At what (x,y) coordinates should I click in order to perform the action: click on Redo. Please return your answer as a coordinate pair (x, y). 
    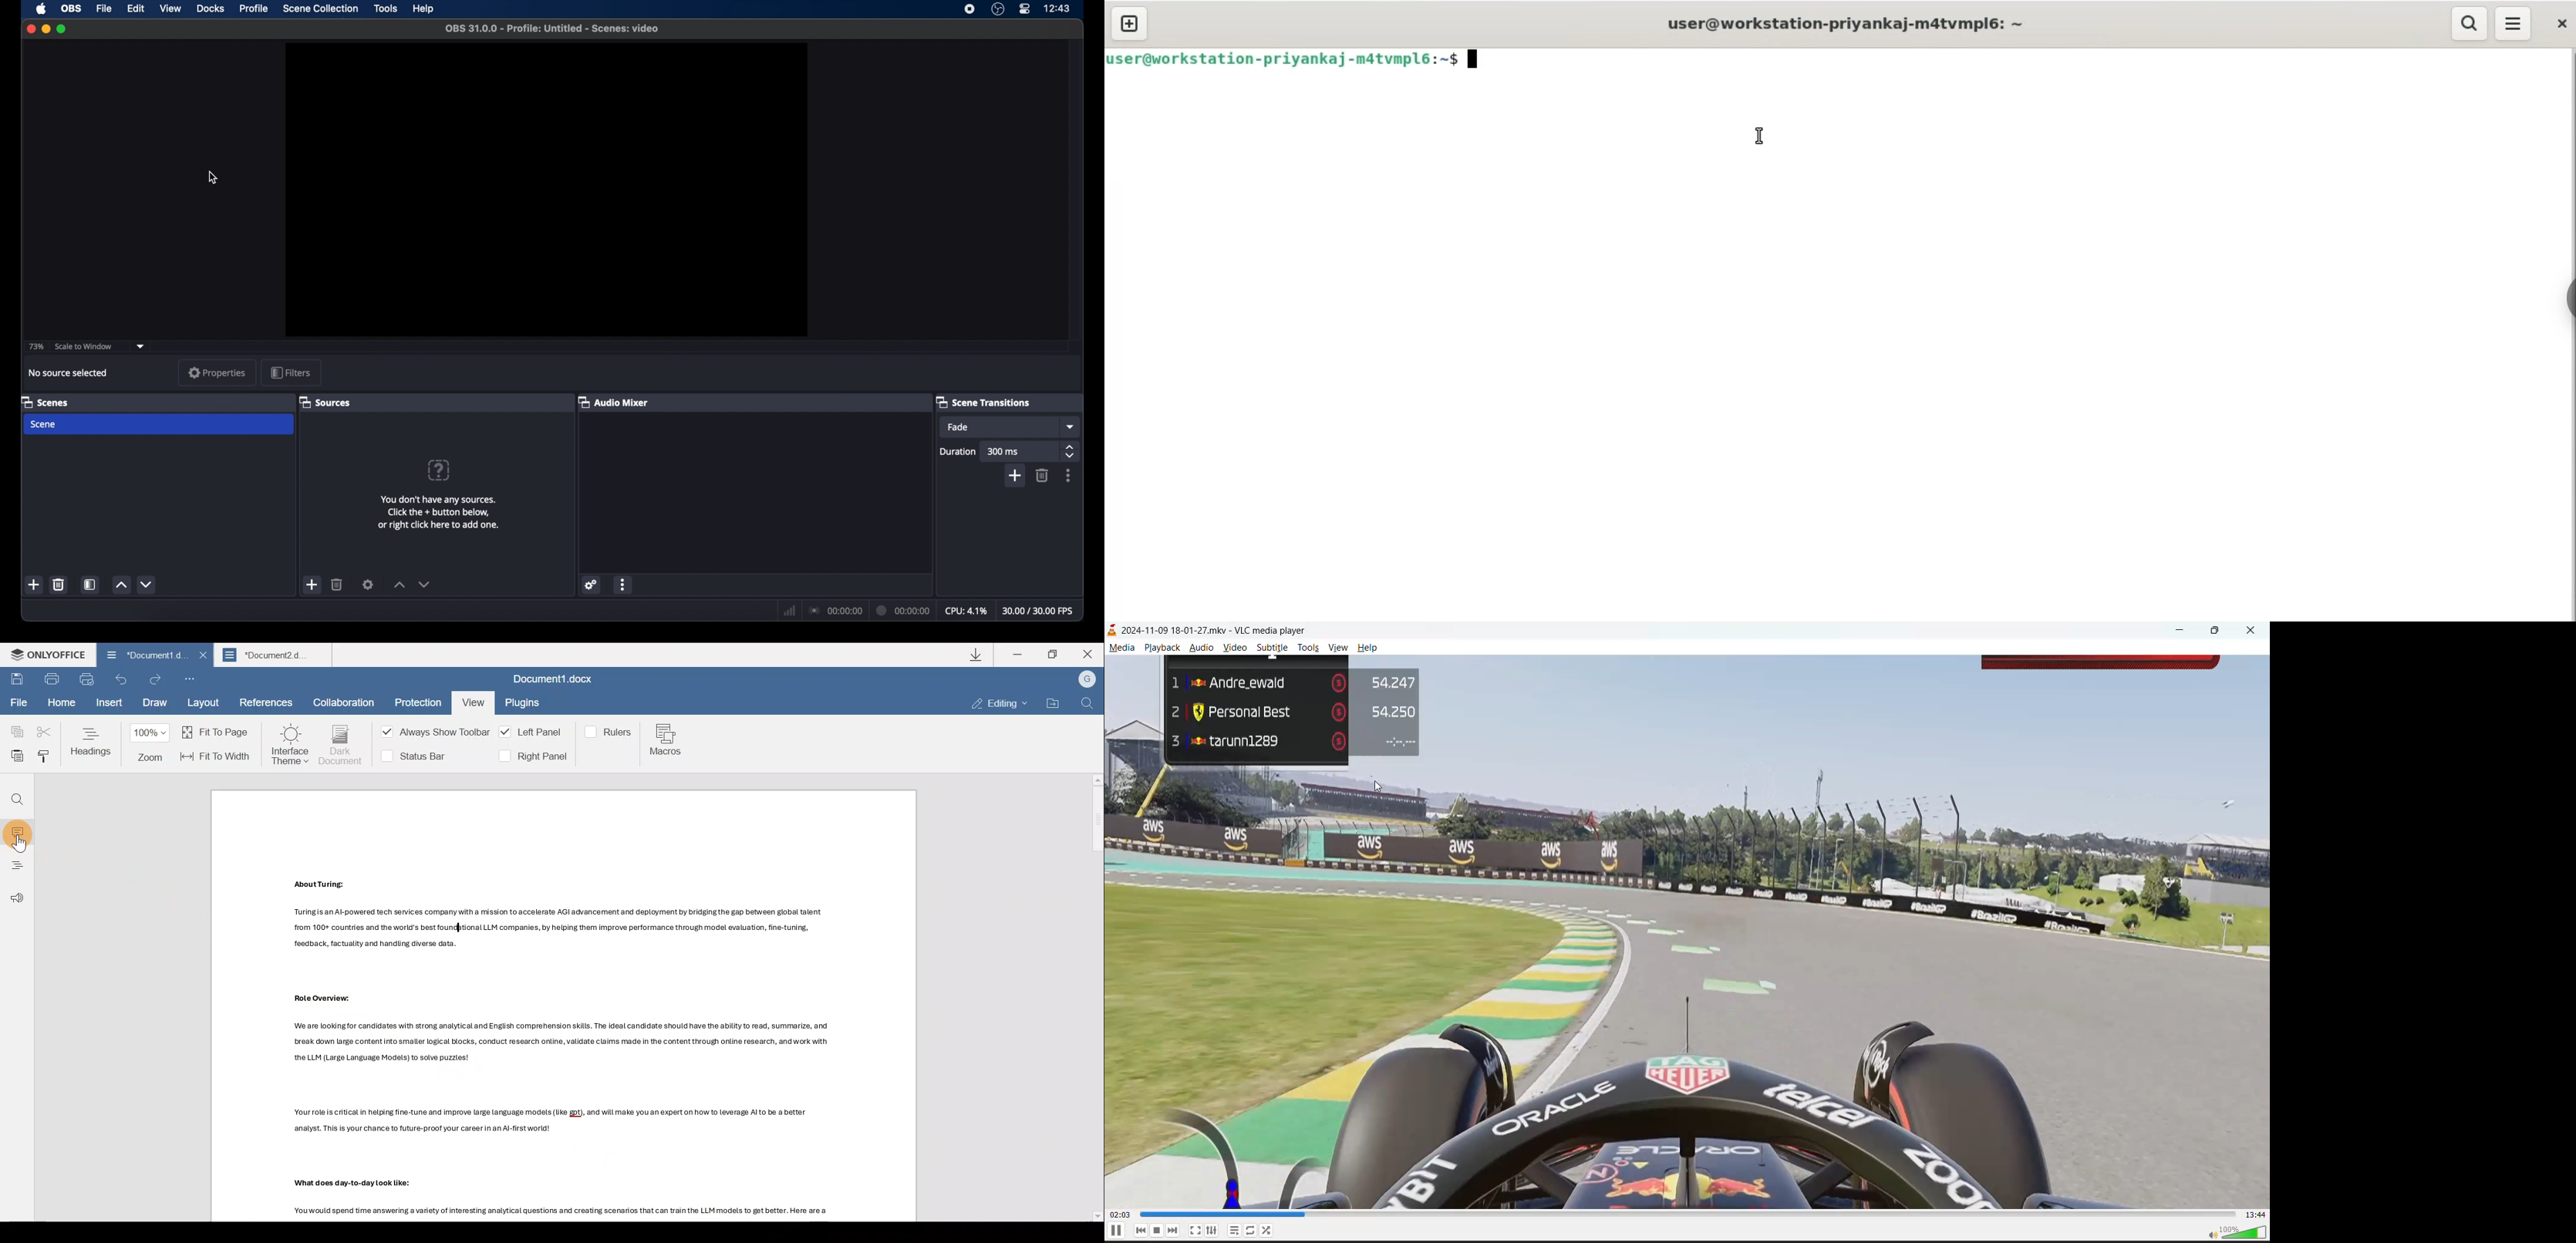
    Looking at the image, I should click on (156, 679).